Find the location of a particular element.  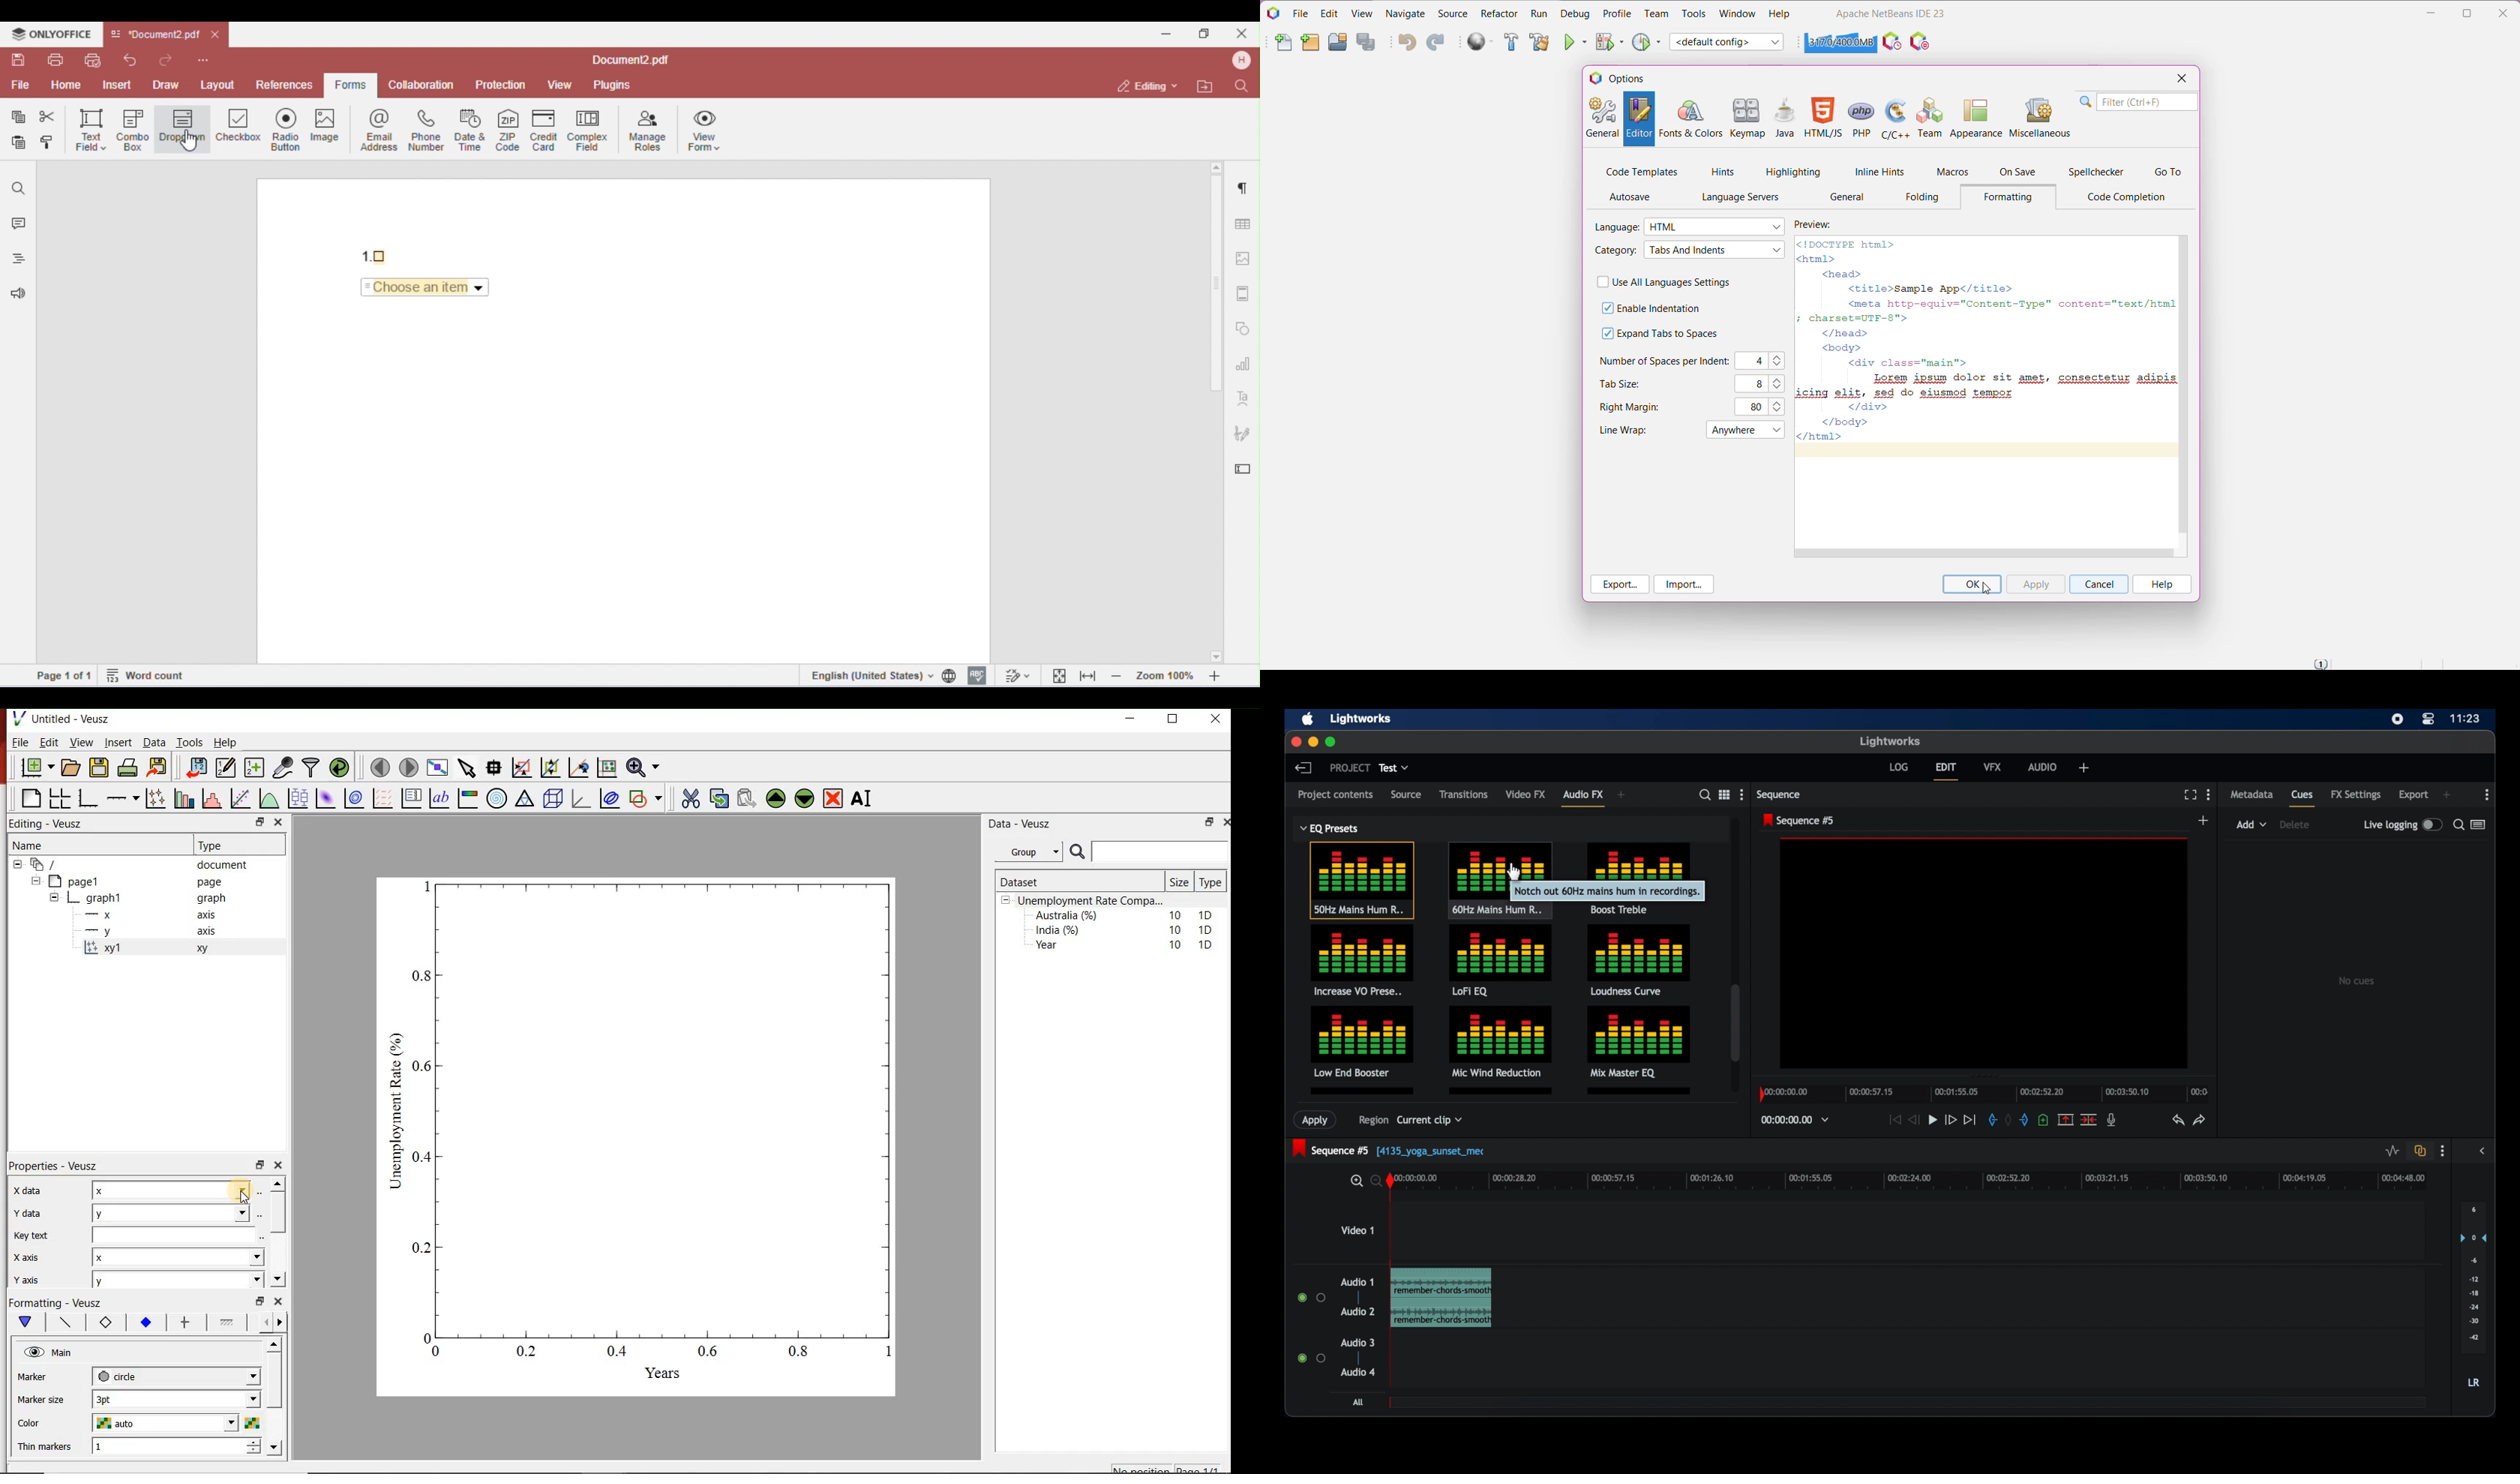

radio button is located at coordinates (1312, 1357).